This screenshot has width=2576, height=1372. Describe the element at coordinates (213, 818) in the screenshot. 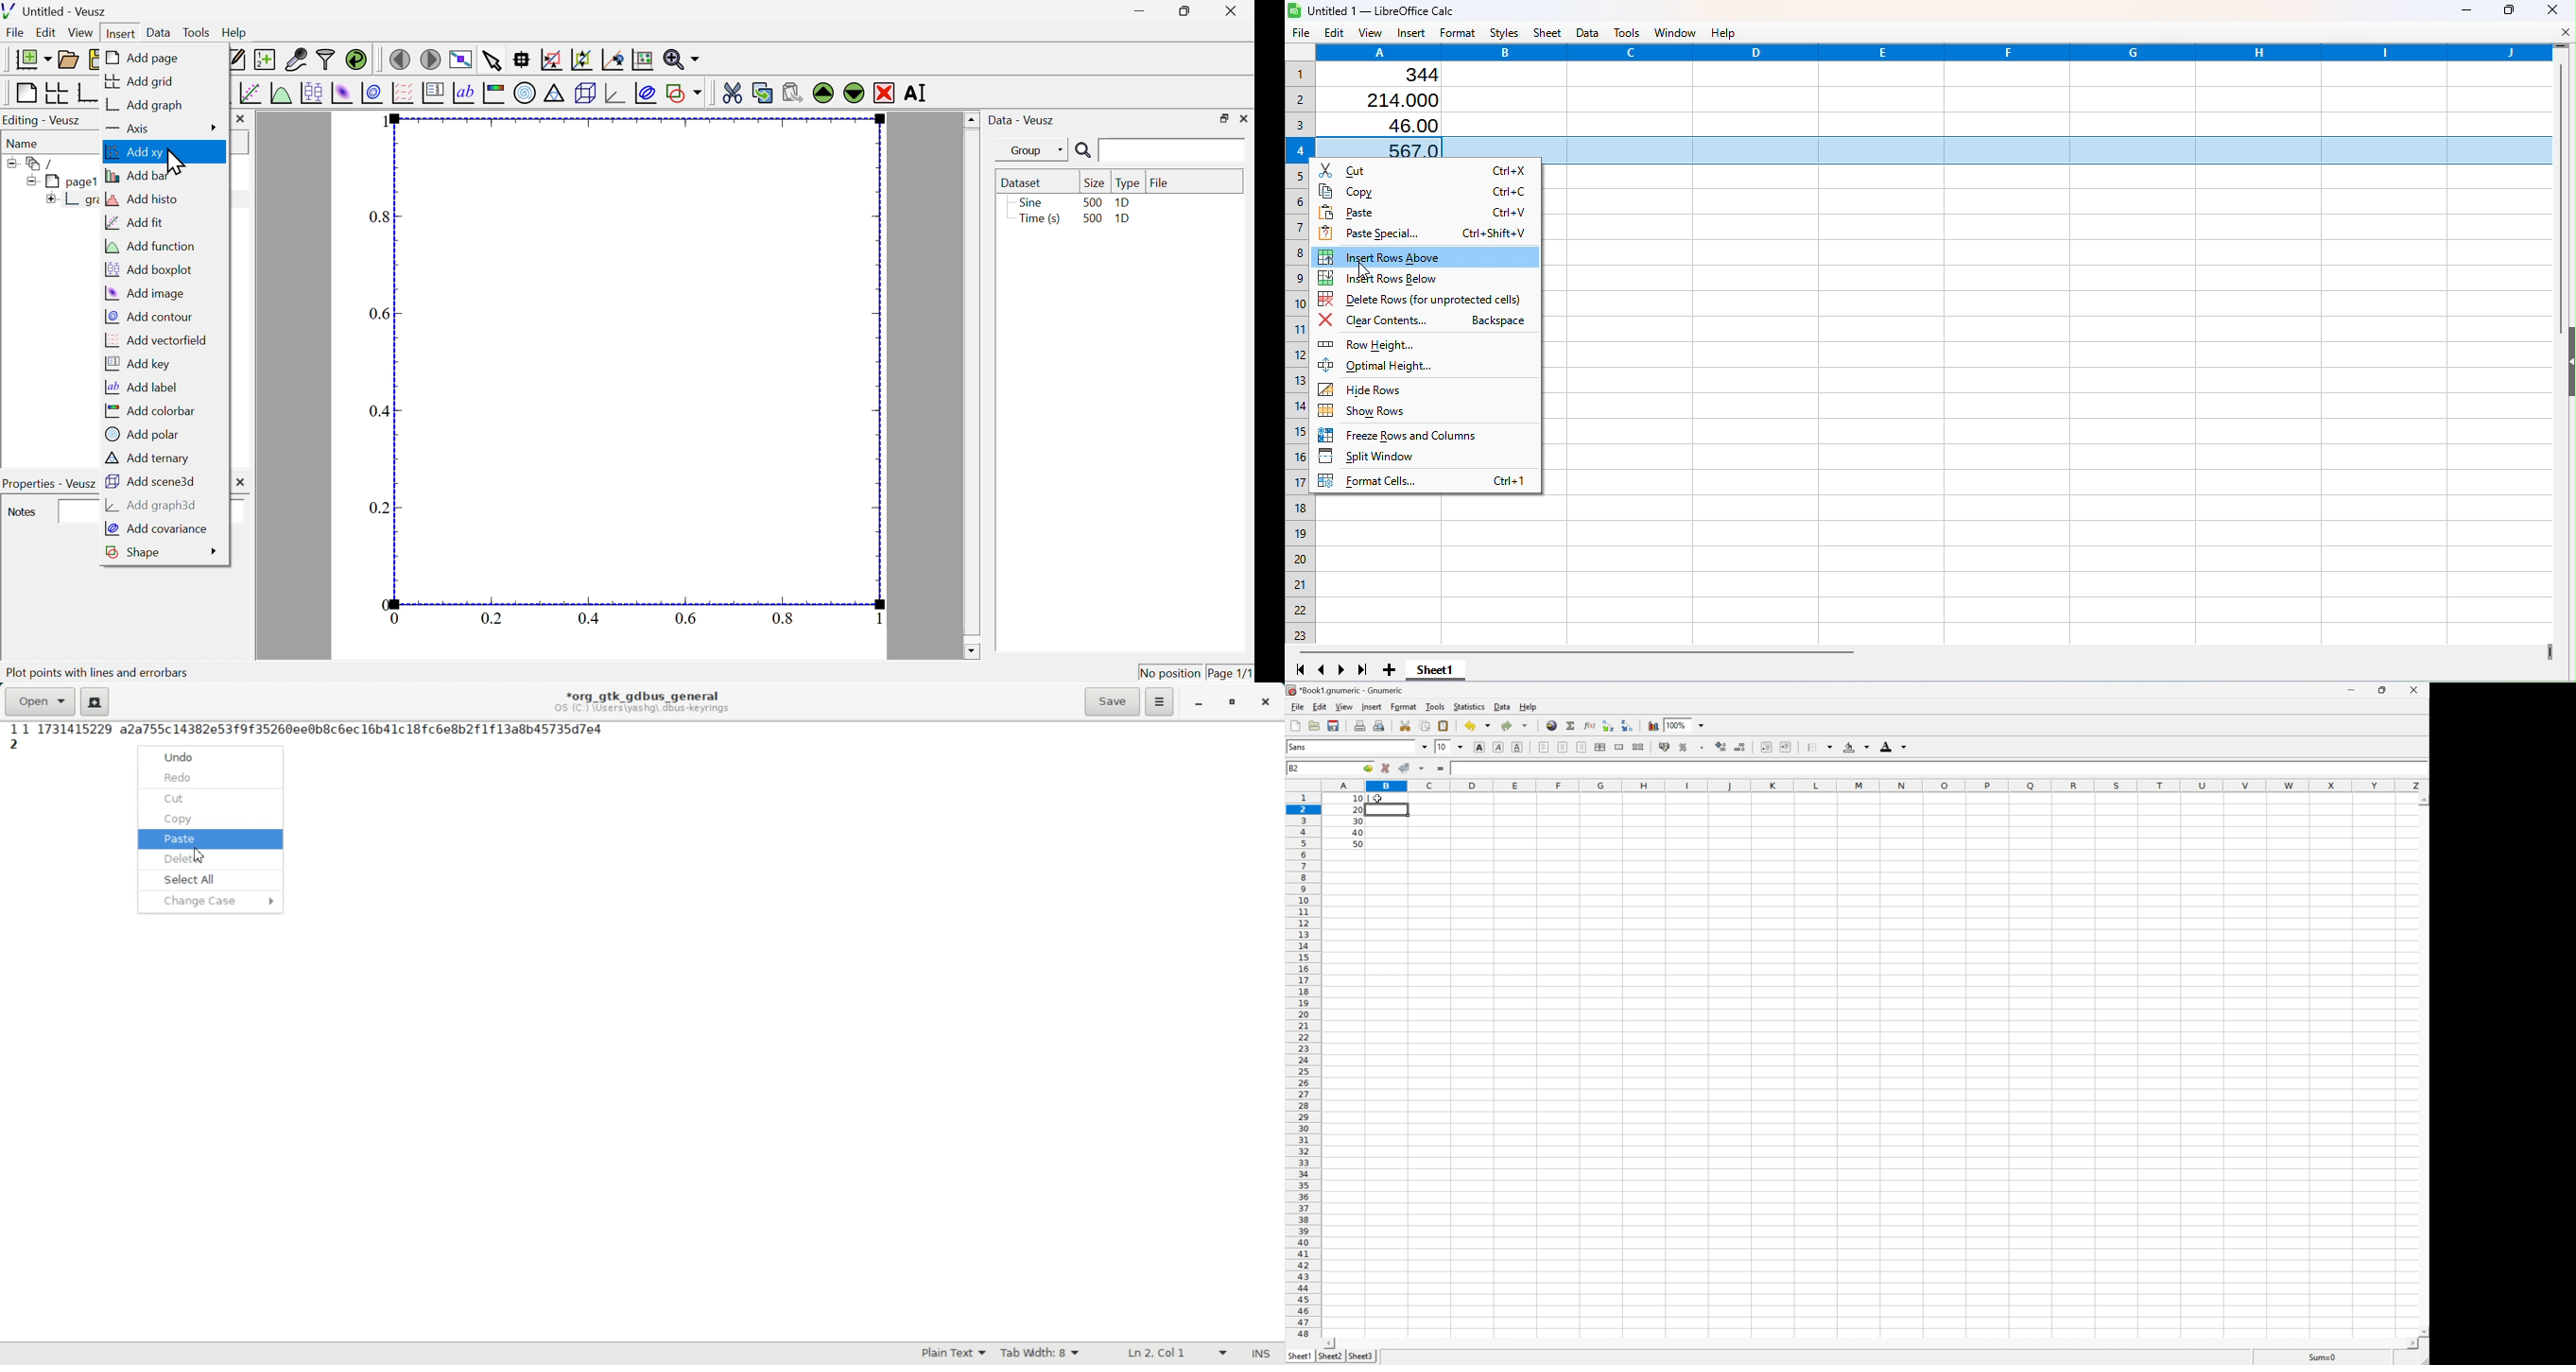

I see `copy` at that location.